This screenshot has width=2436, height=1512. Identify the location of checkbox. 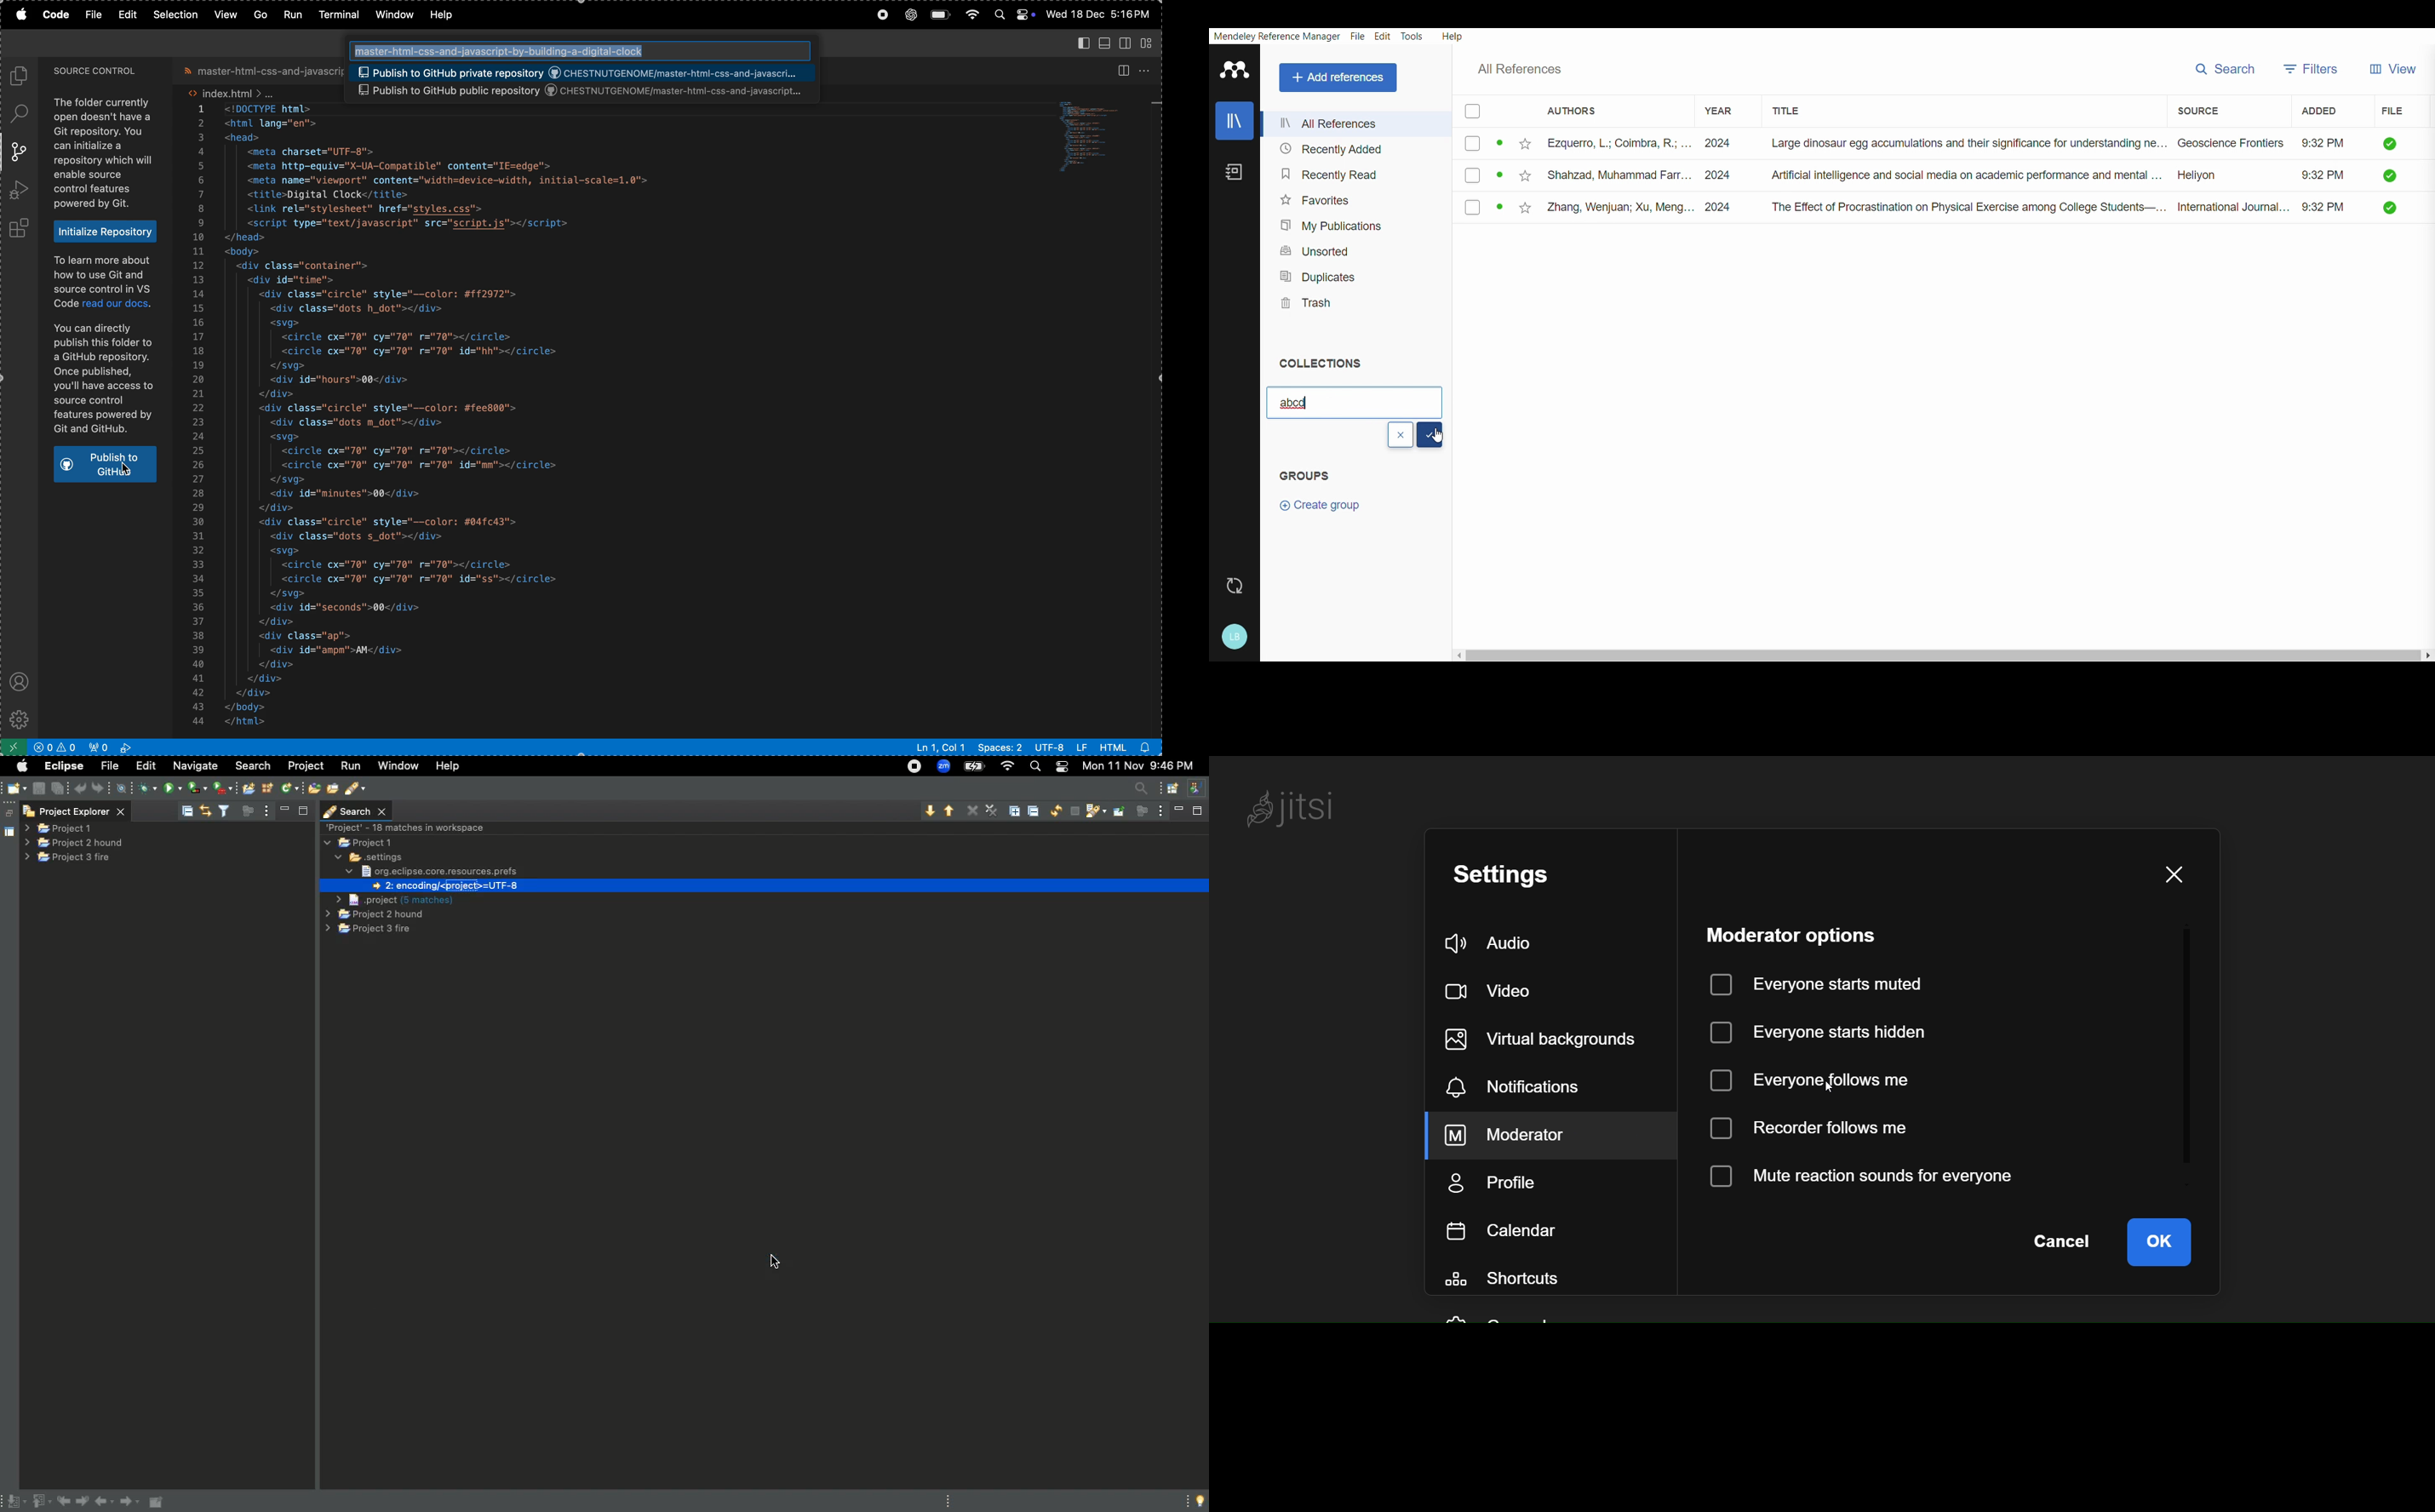
(1480, 145).